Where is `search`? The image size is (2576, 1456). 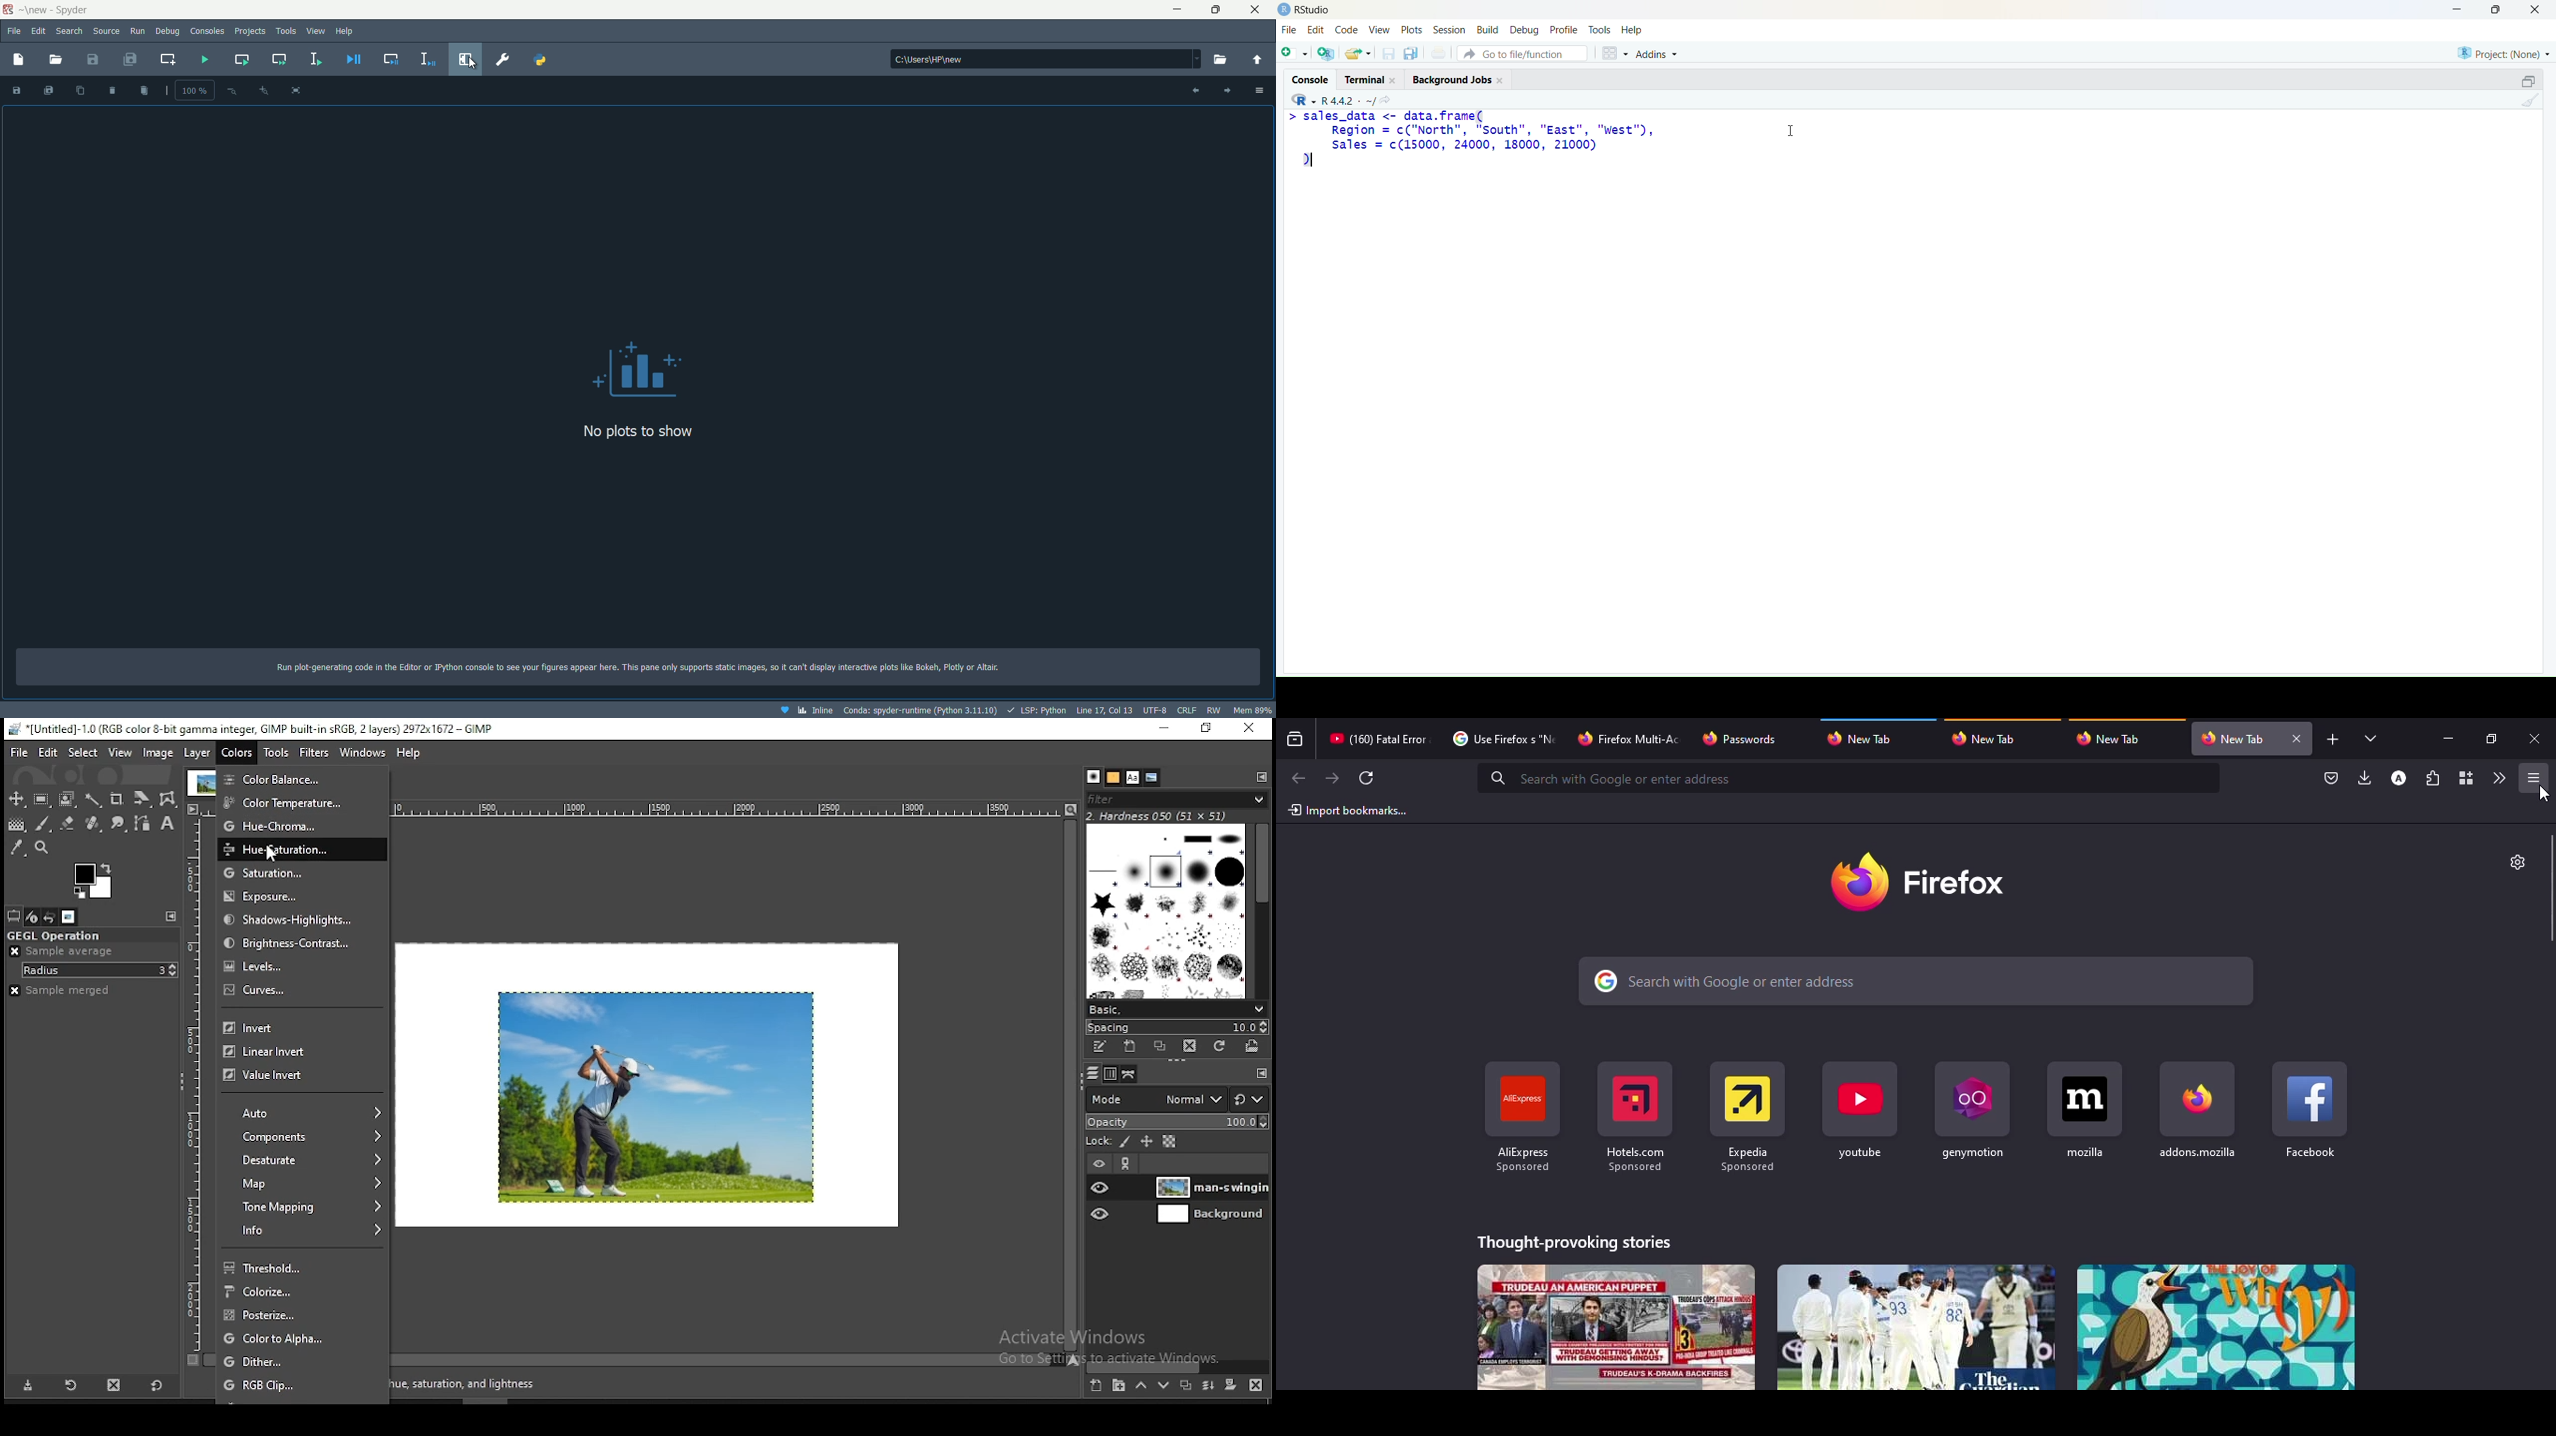 search is located at coordinates (1851, 778).